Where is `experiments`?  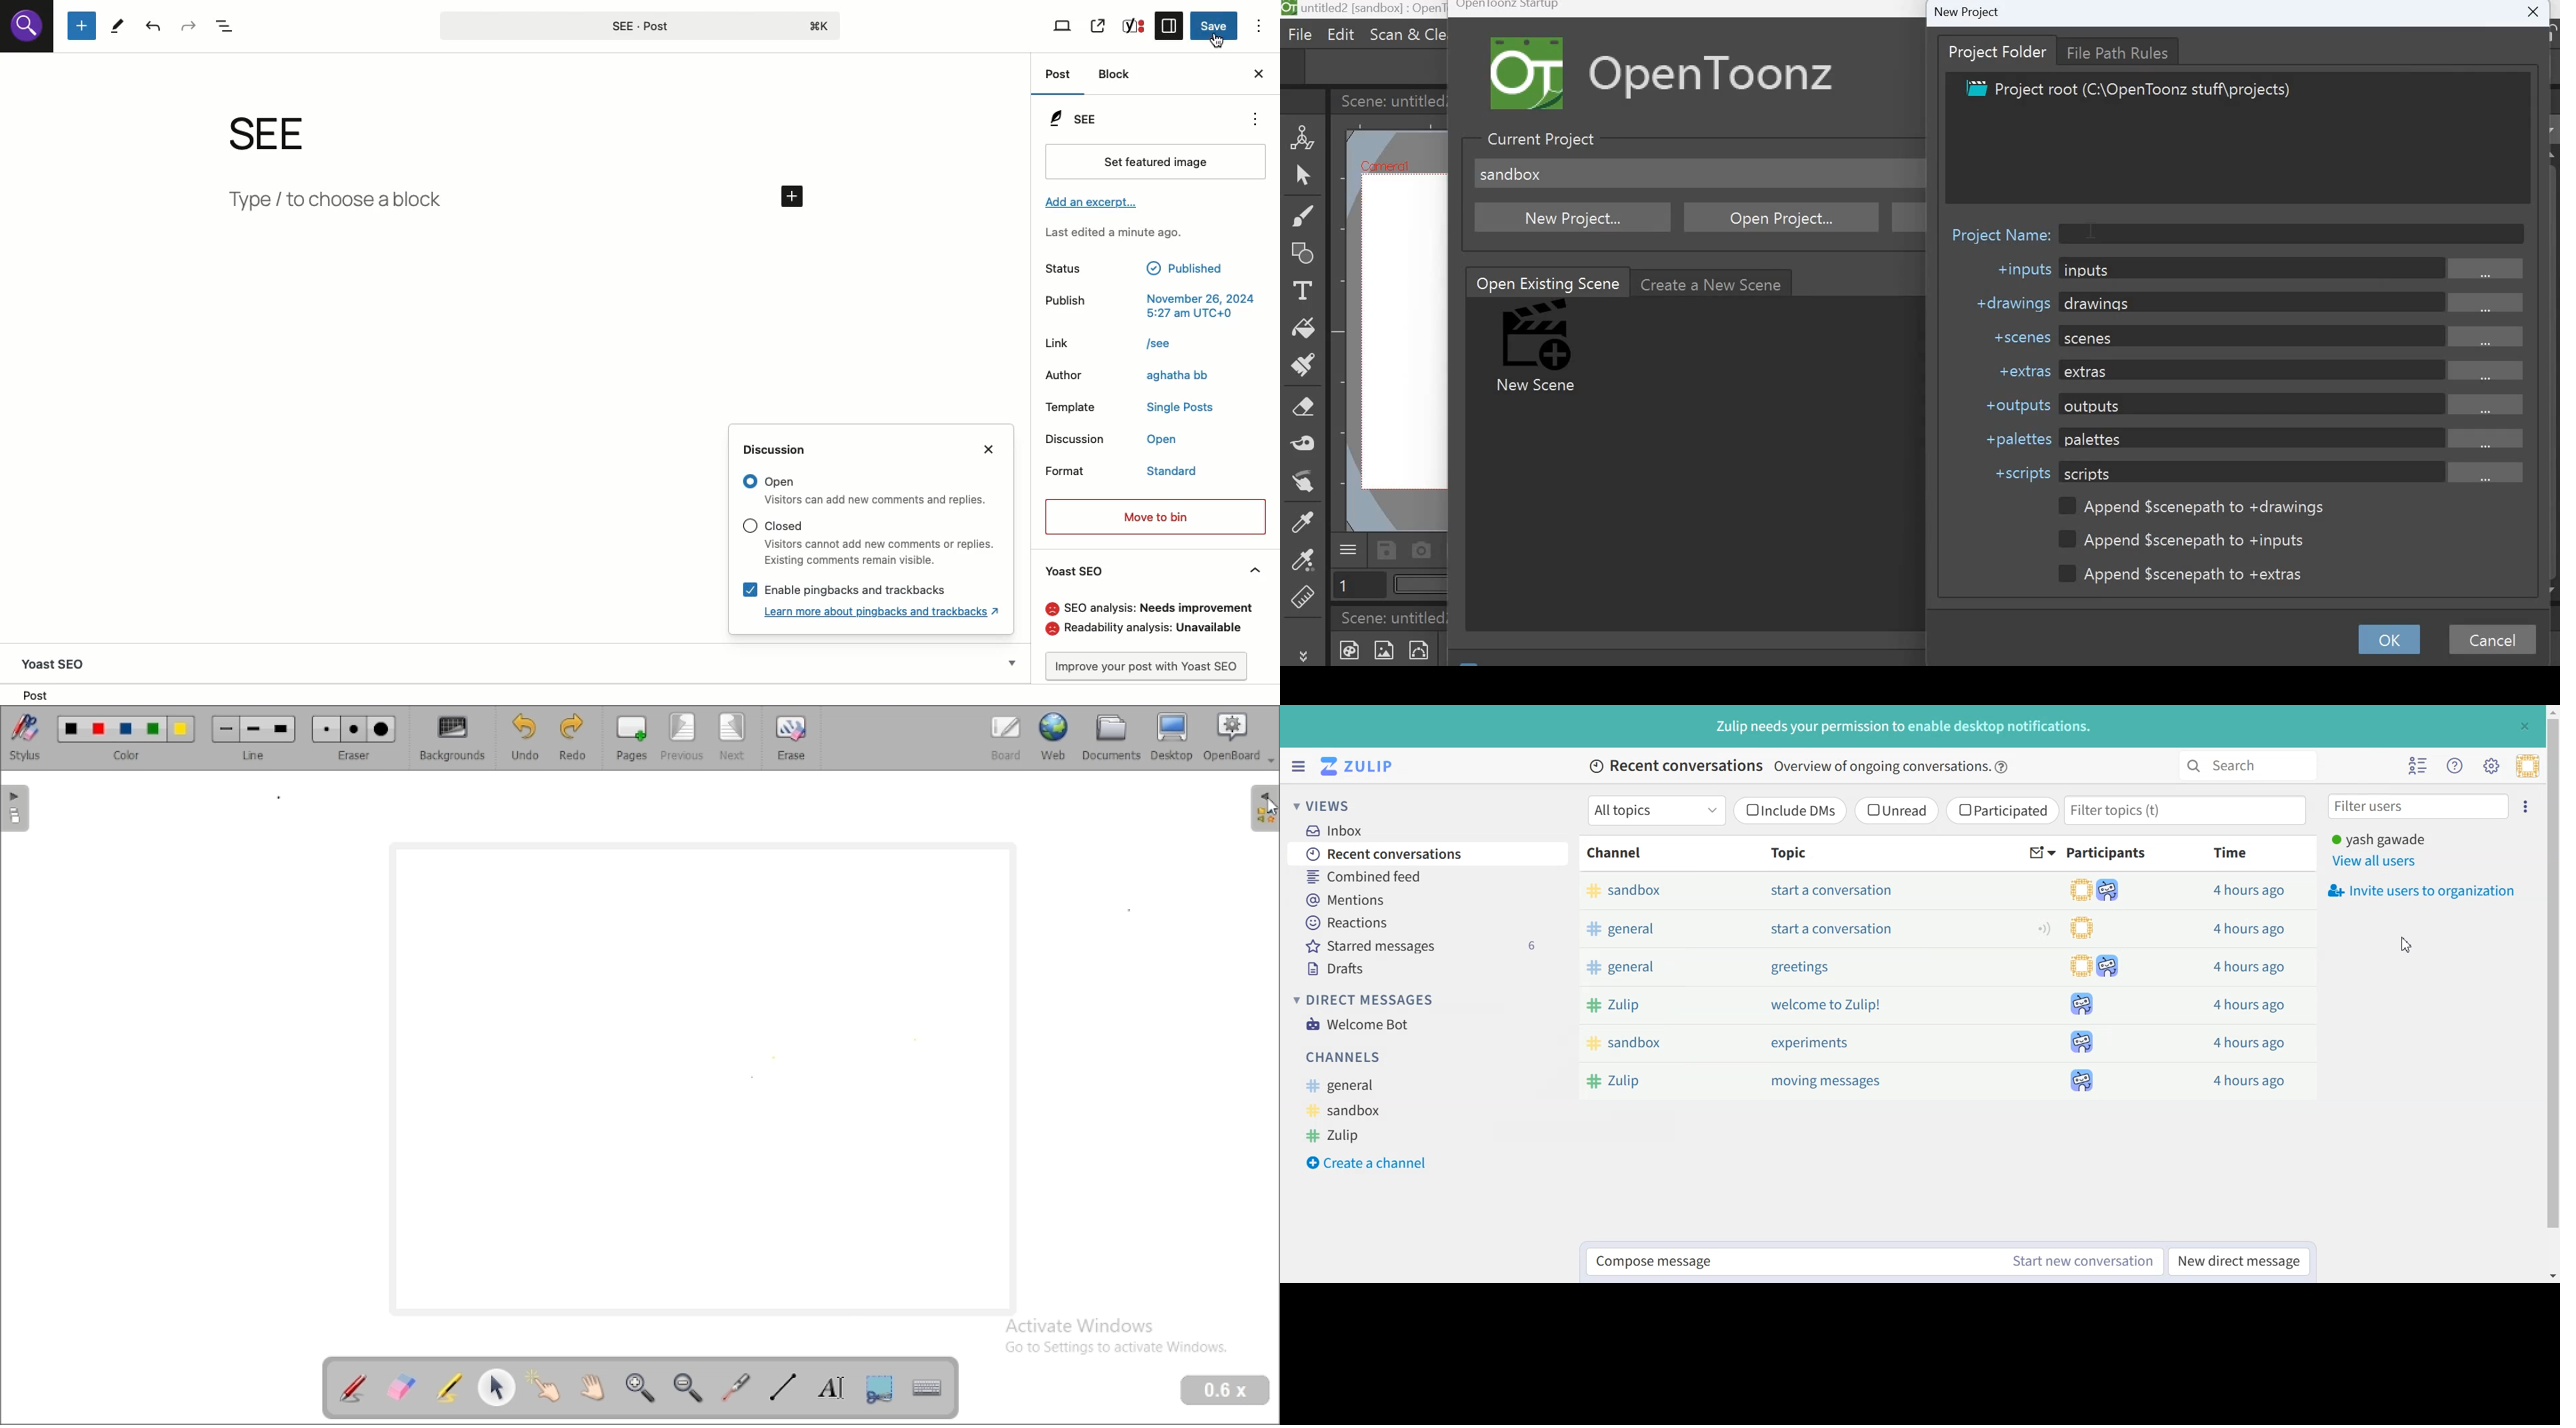 experiments is located at coordinates (1809, 1043).